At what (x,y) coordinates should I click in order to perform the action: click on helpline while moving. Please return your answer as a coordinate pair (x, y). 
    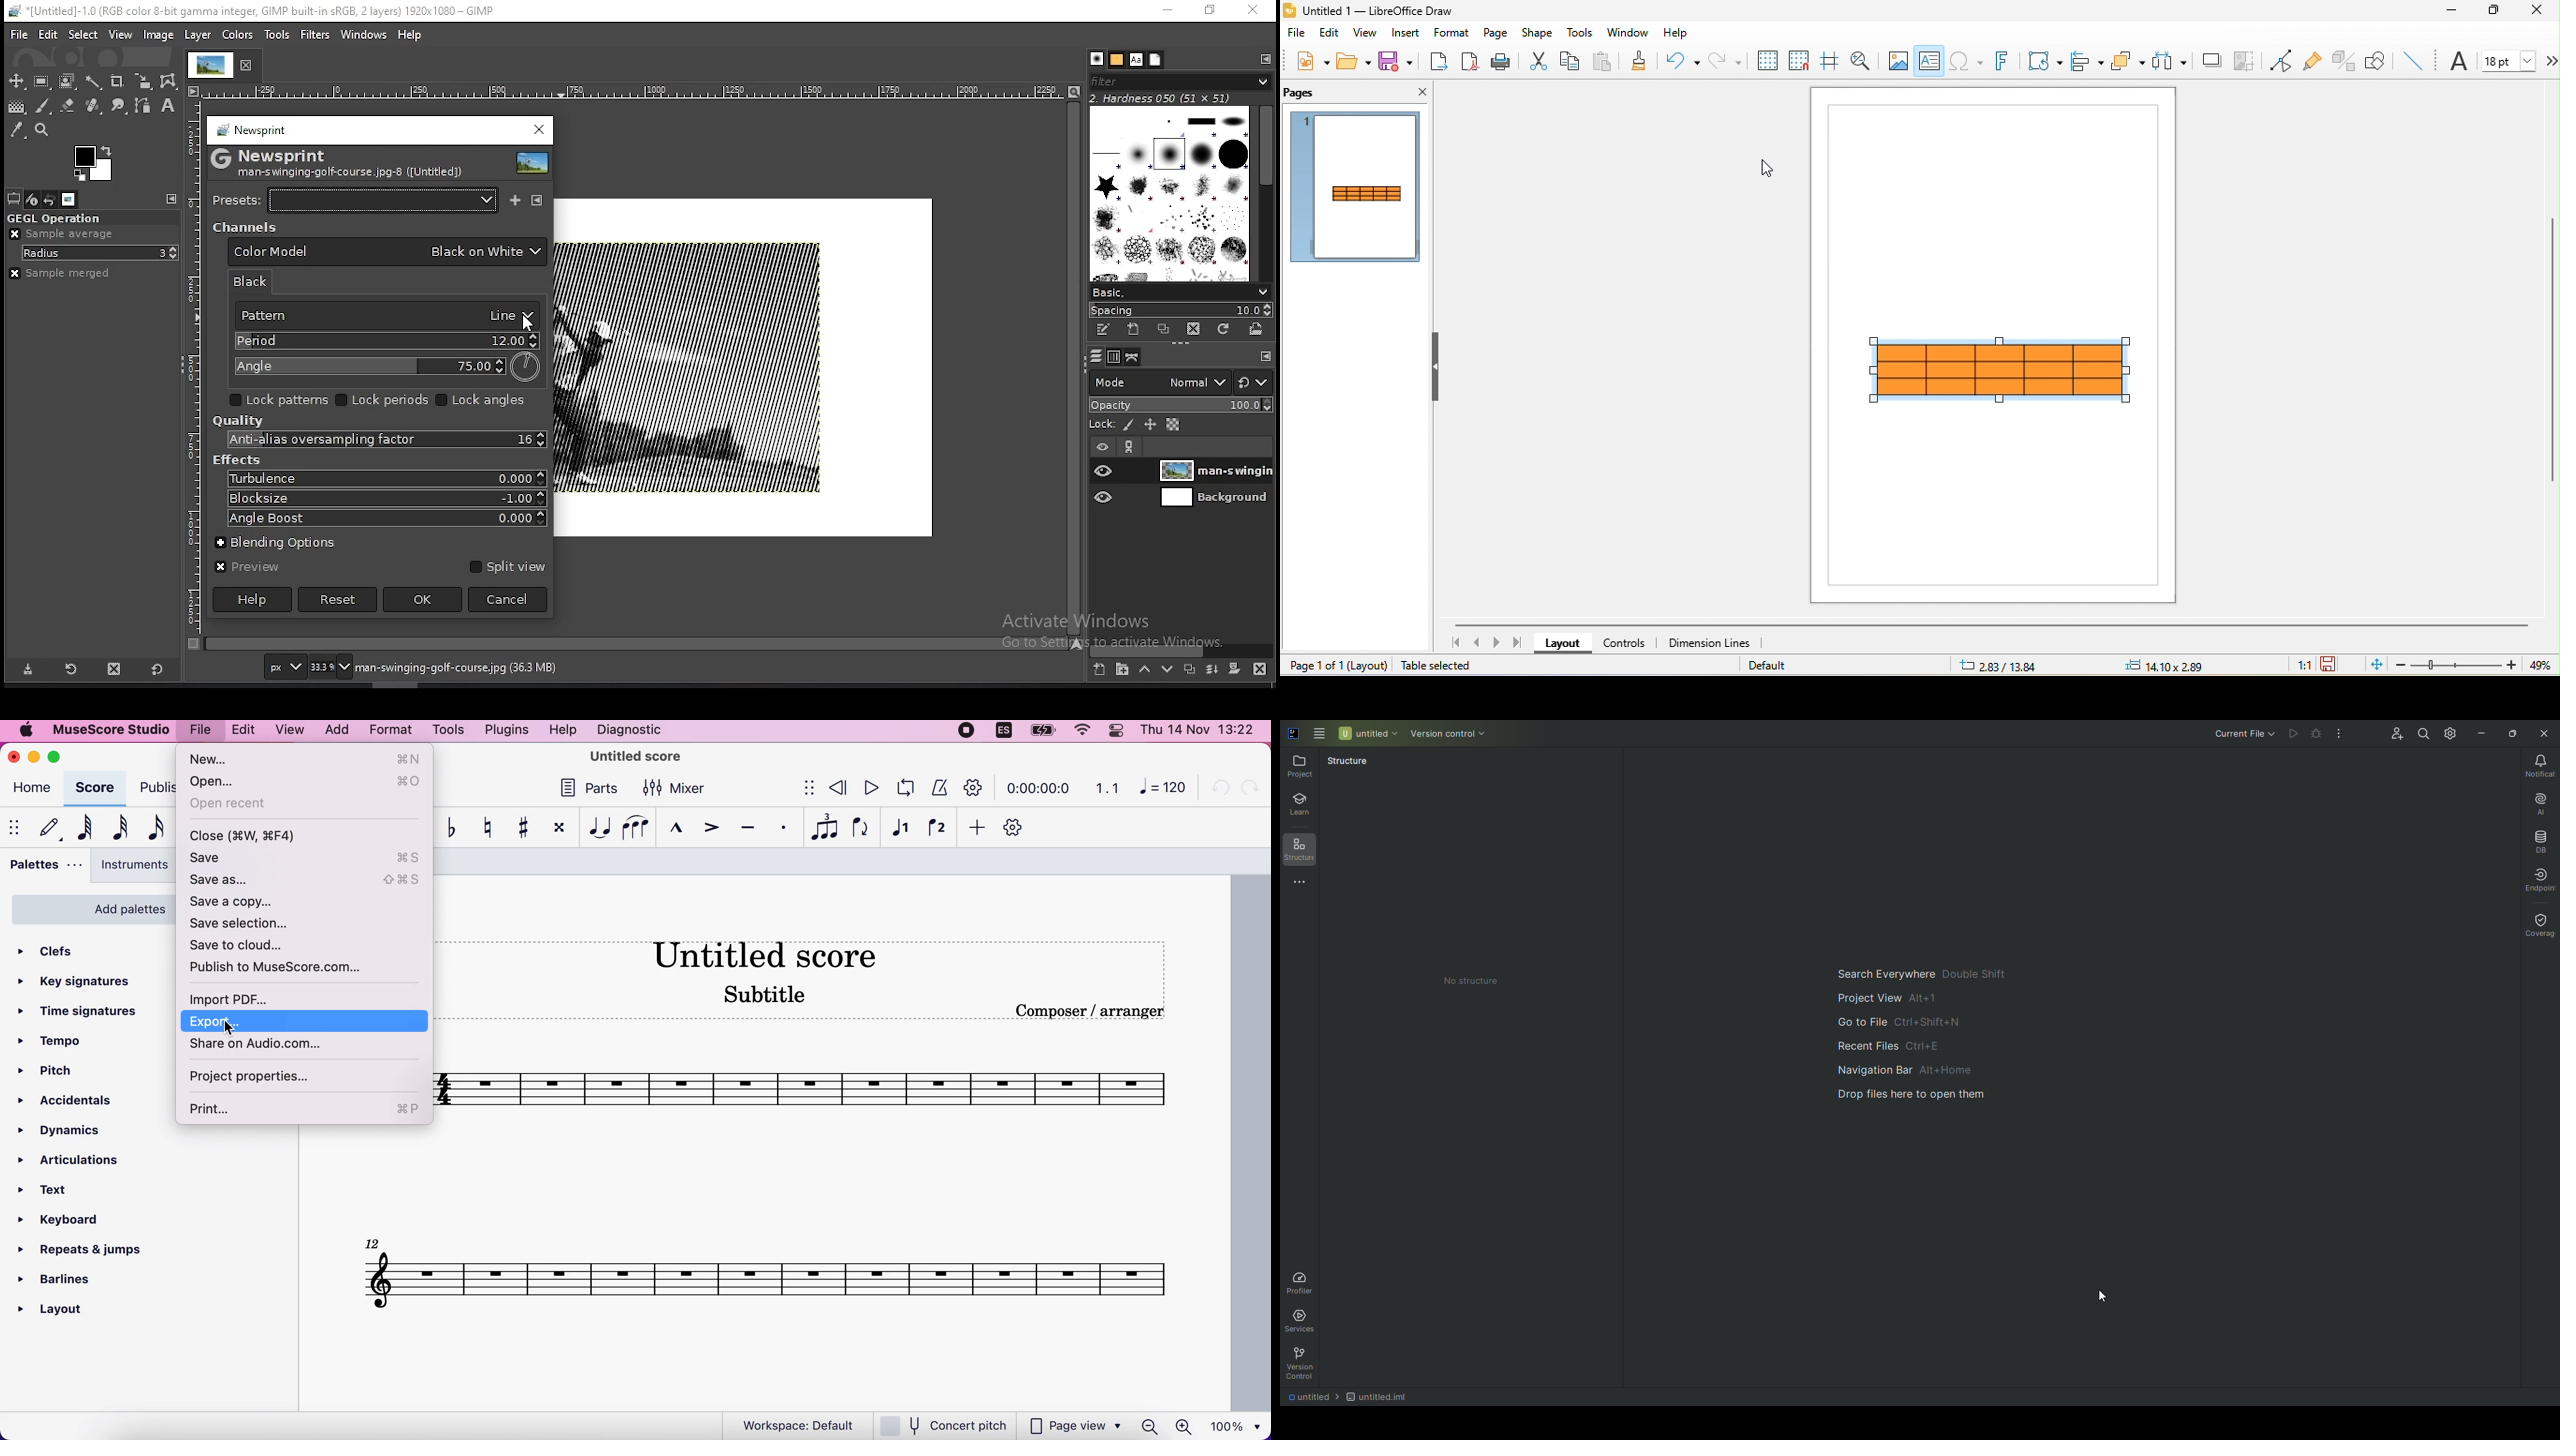
    Looking at the image, I should click on (1830, 61).